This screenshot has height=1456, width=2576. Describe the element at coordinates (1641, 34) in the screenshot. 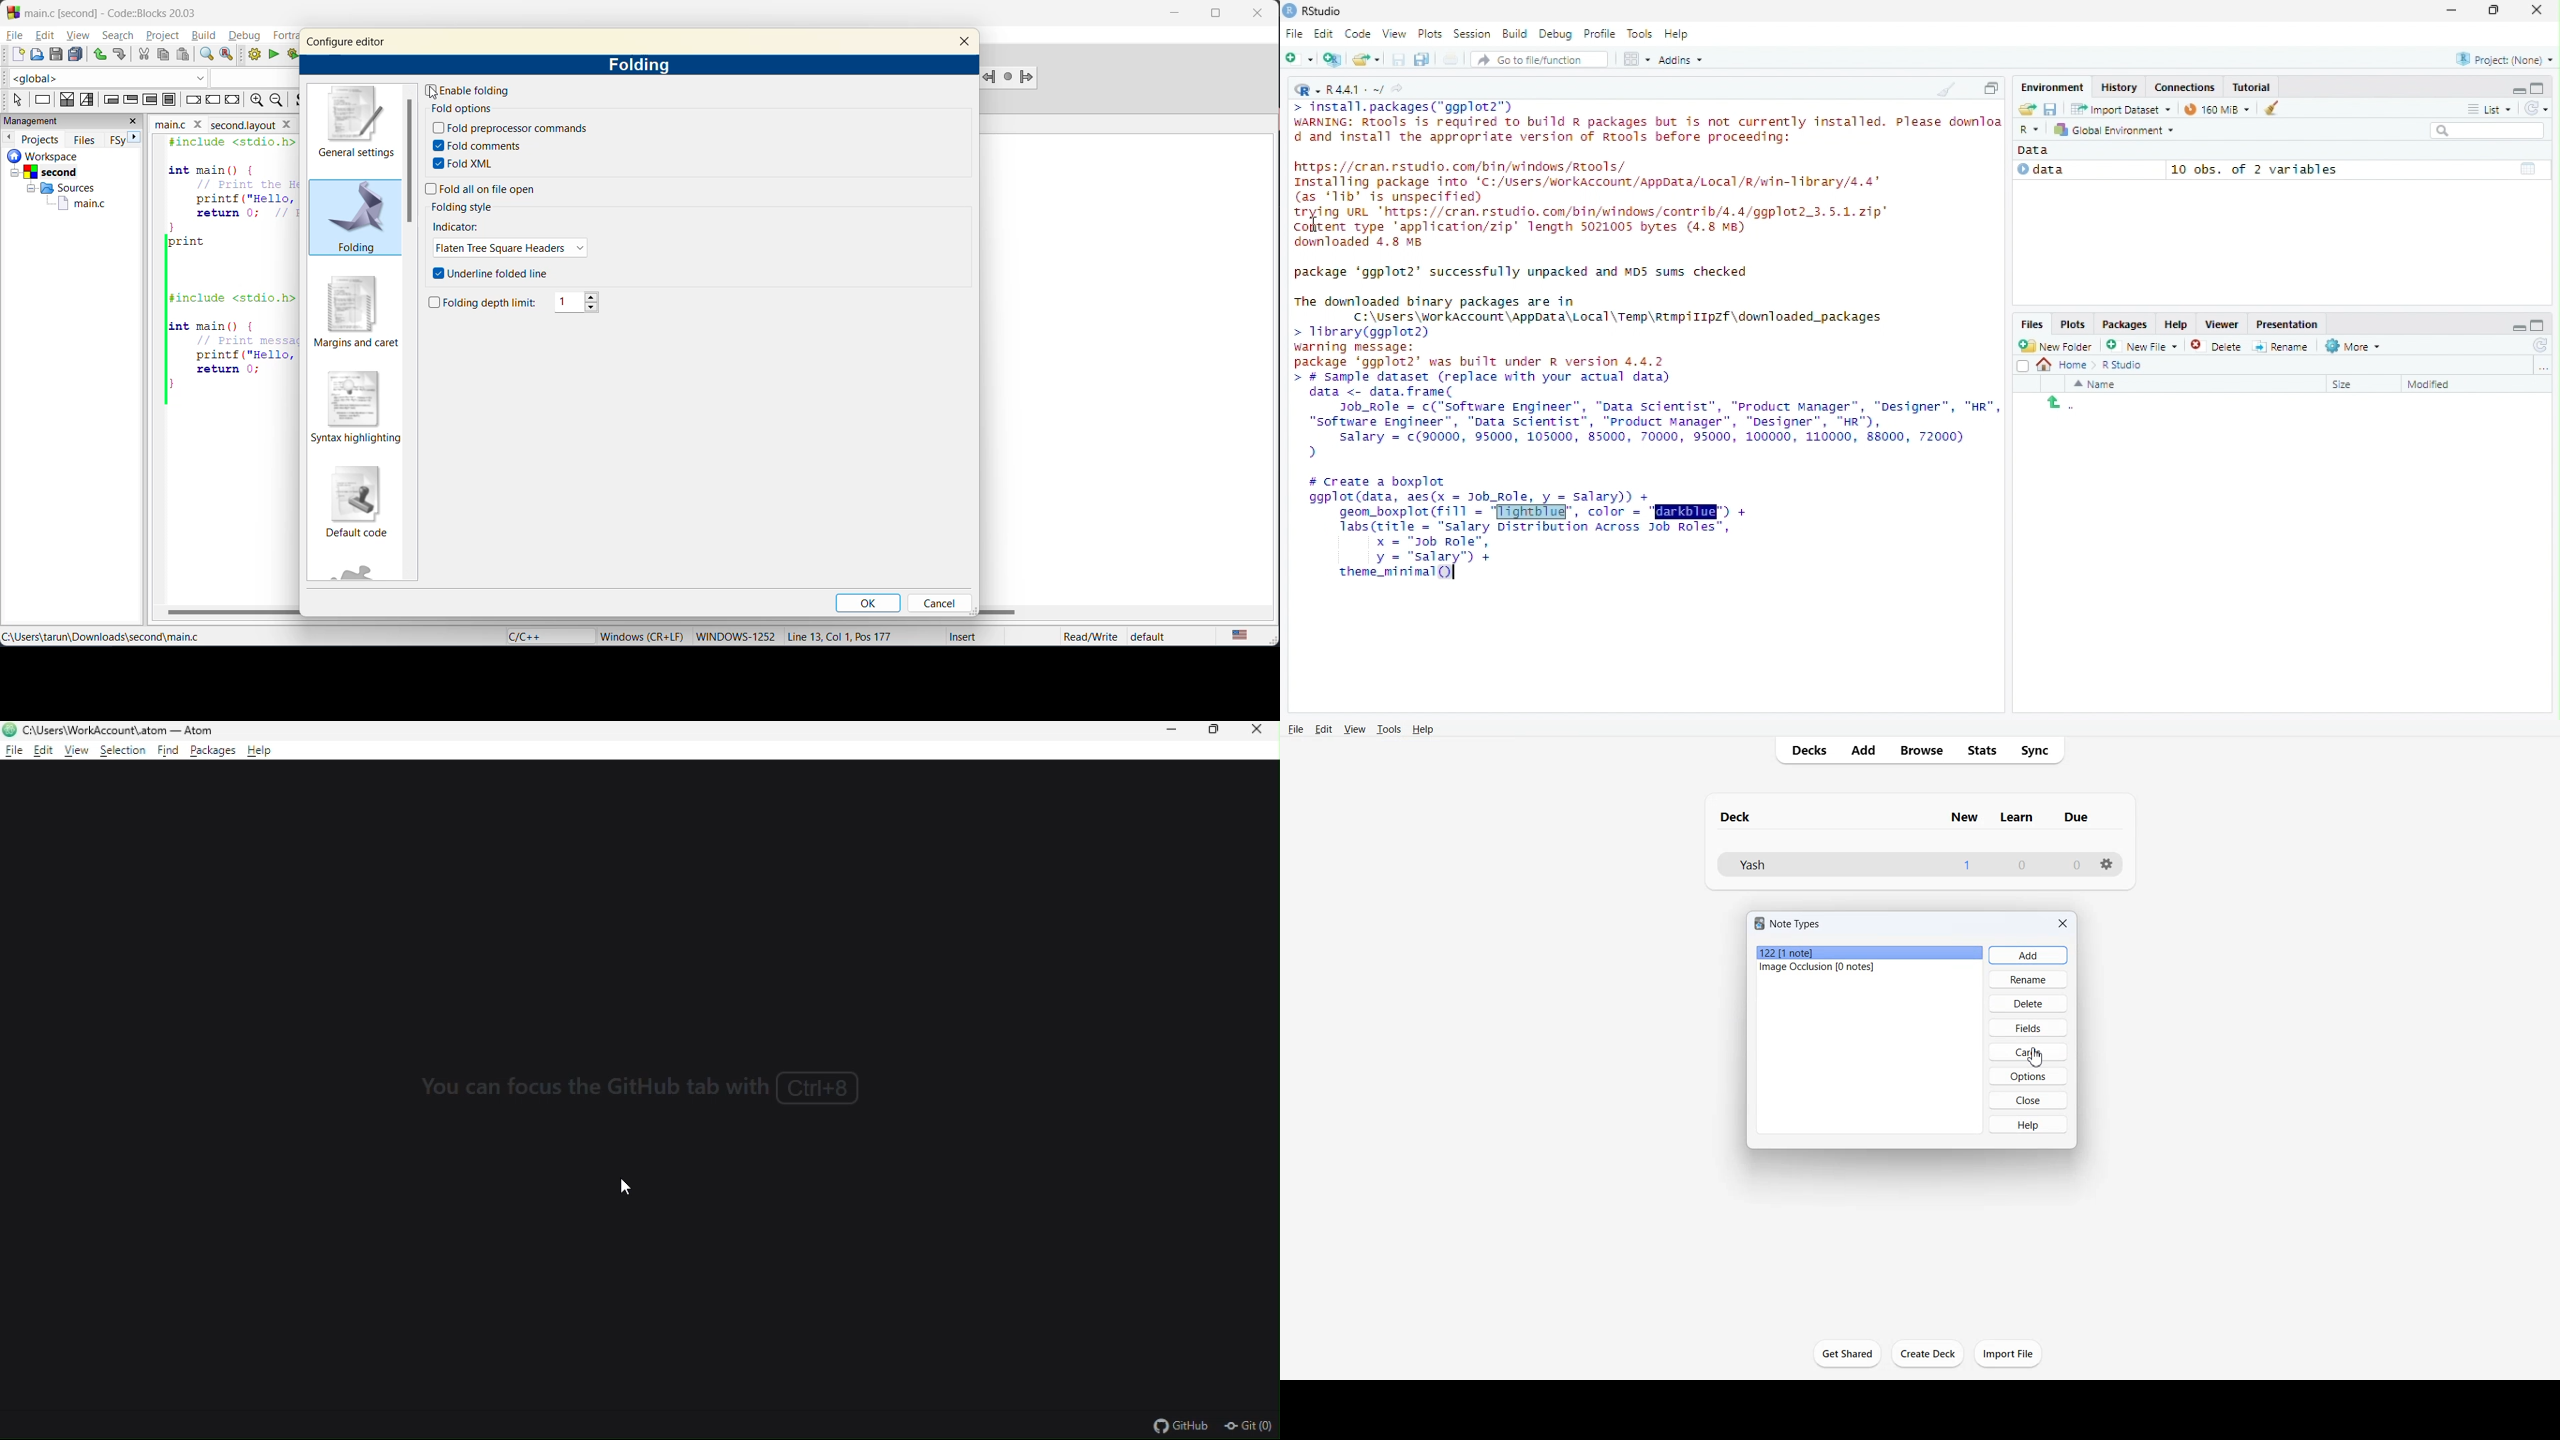

I see `Tools` at that location.